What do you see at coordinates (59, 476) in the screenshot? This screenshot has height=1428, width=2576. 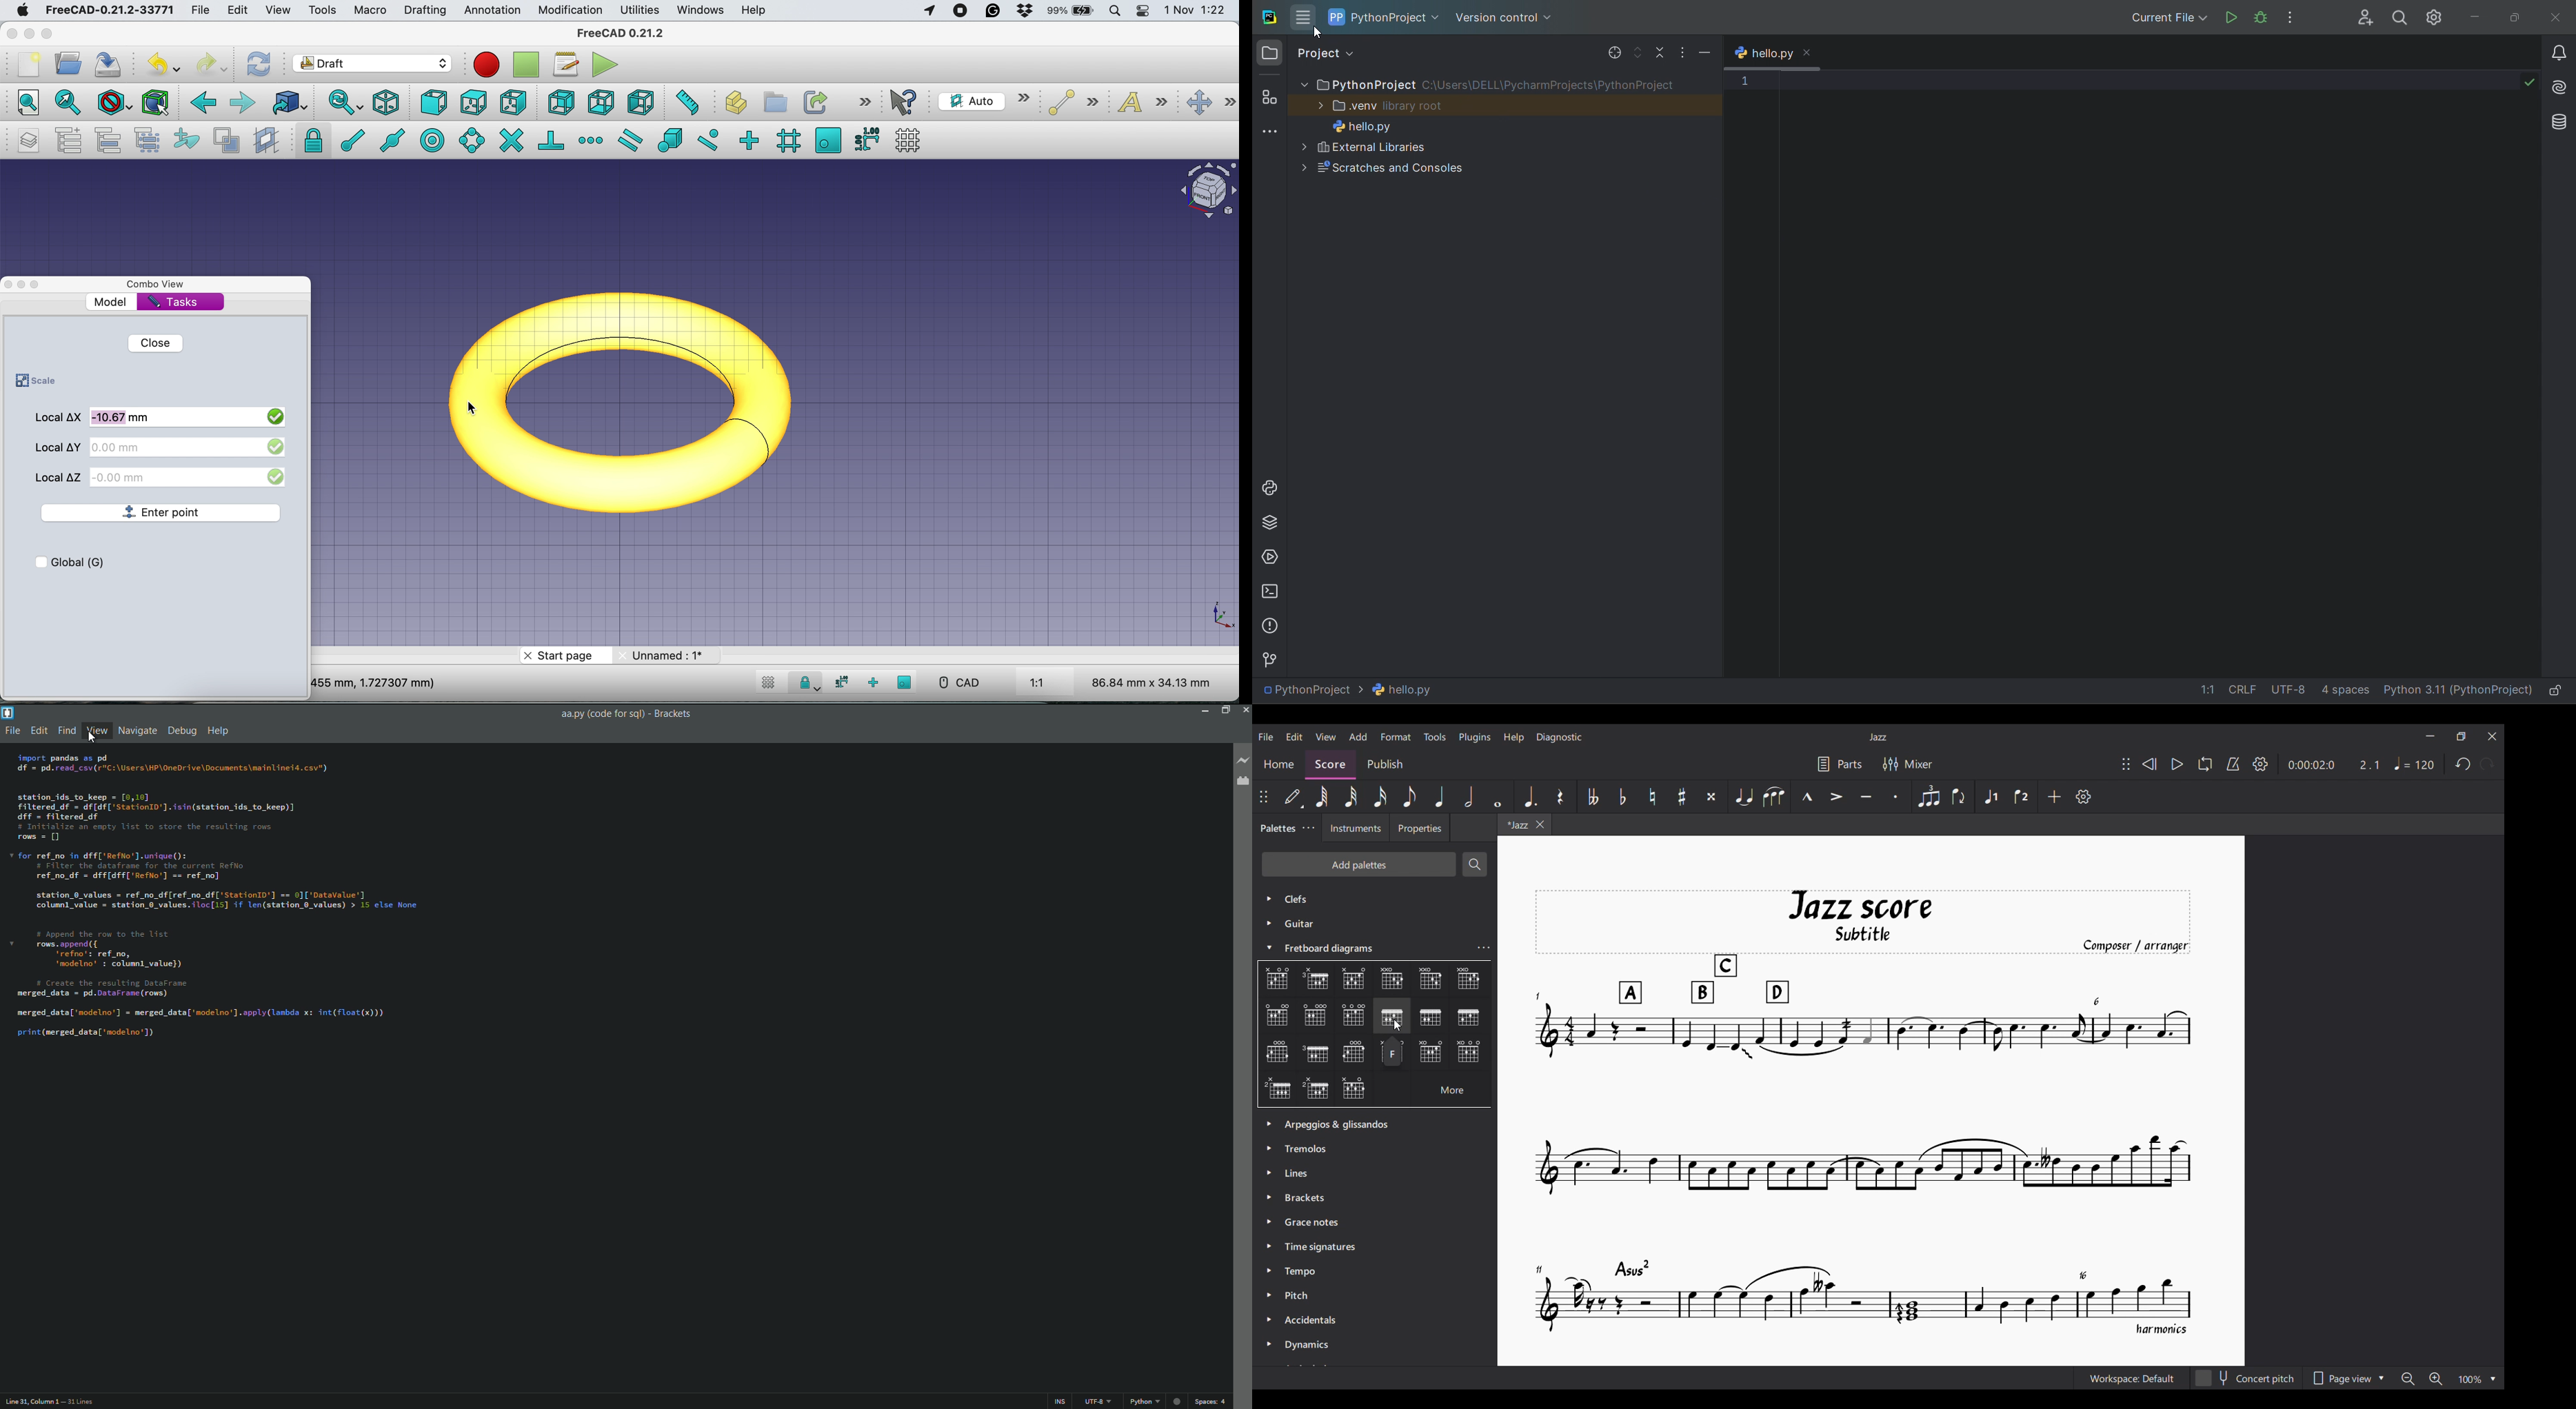 I see `local ΔZ` at bounding box center [59, 476].